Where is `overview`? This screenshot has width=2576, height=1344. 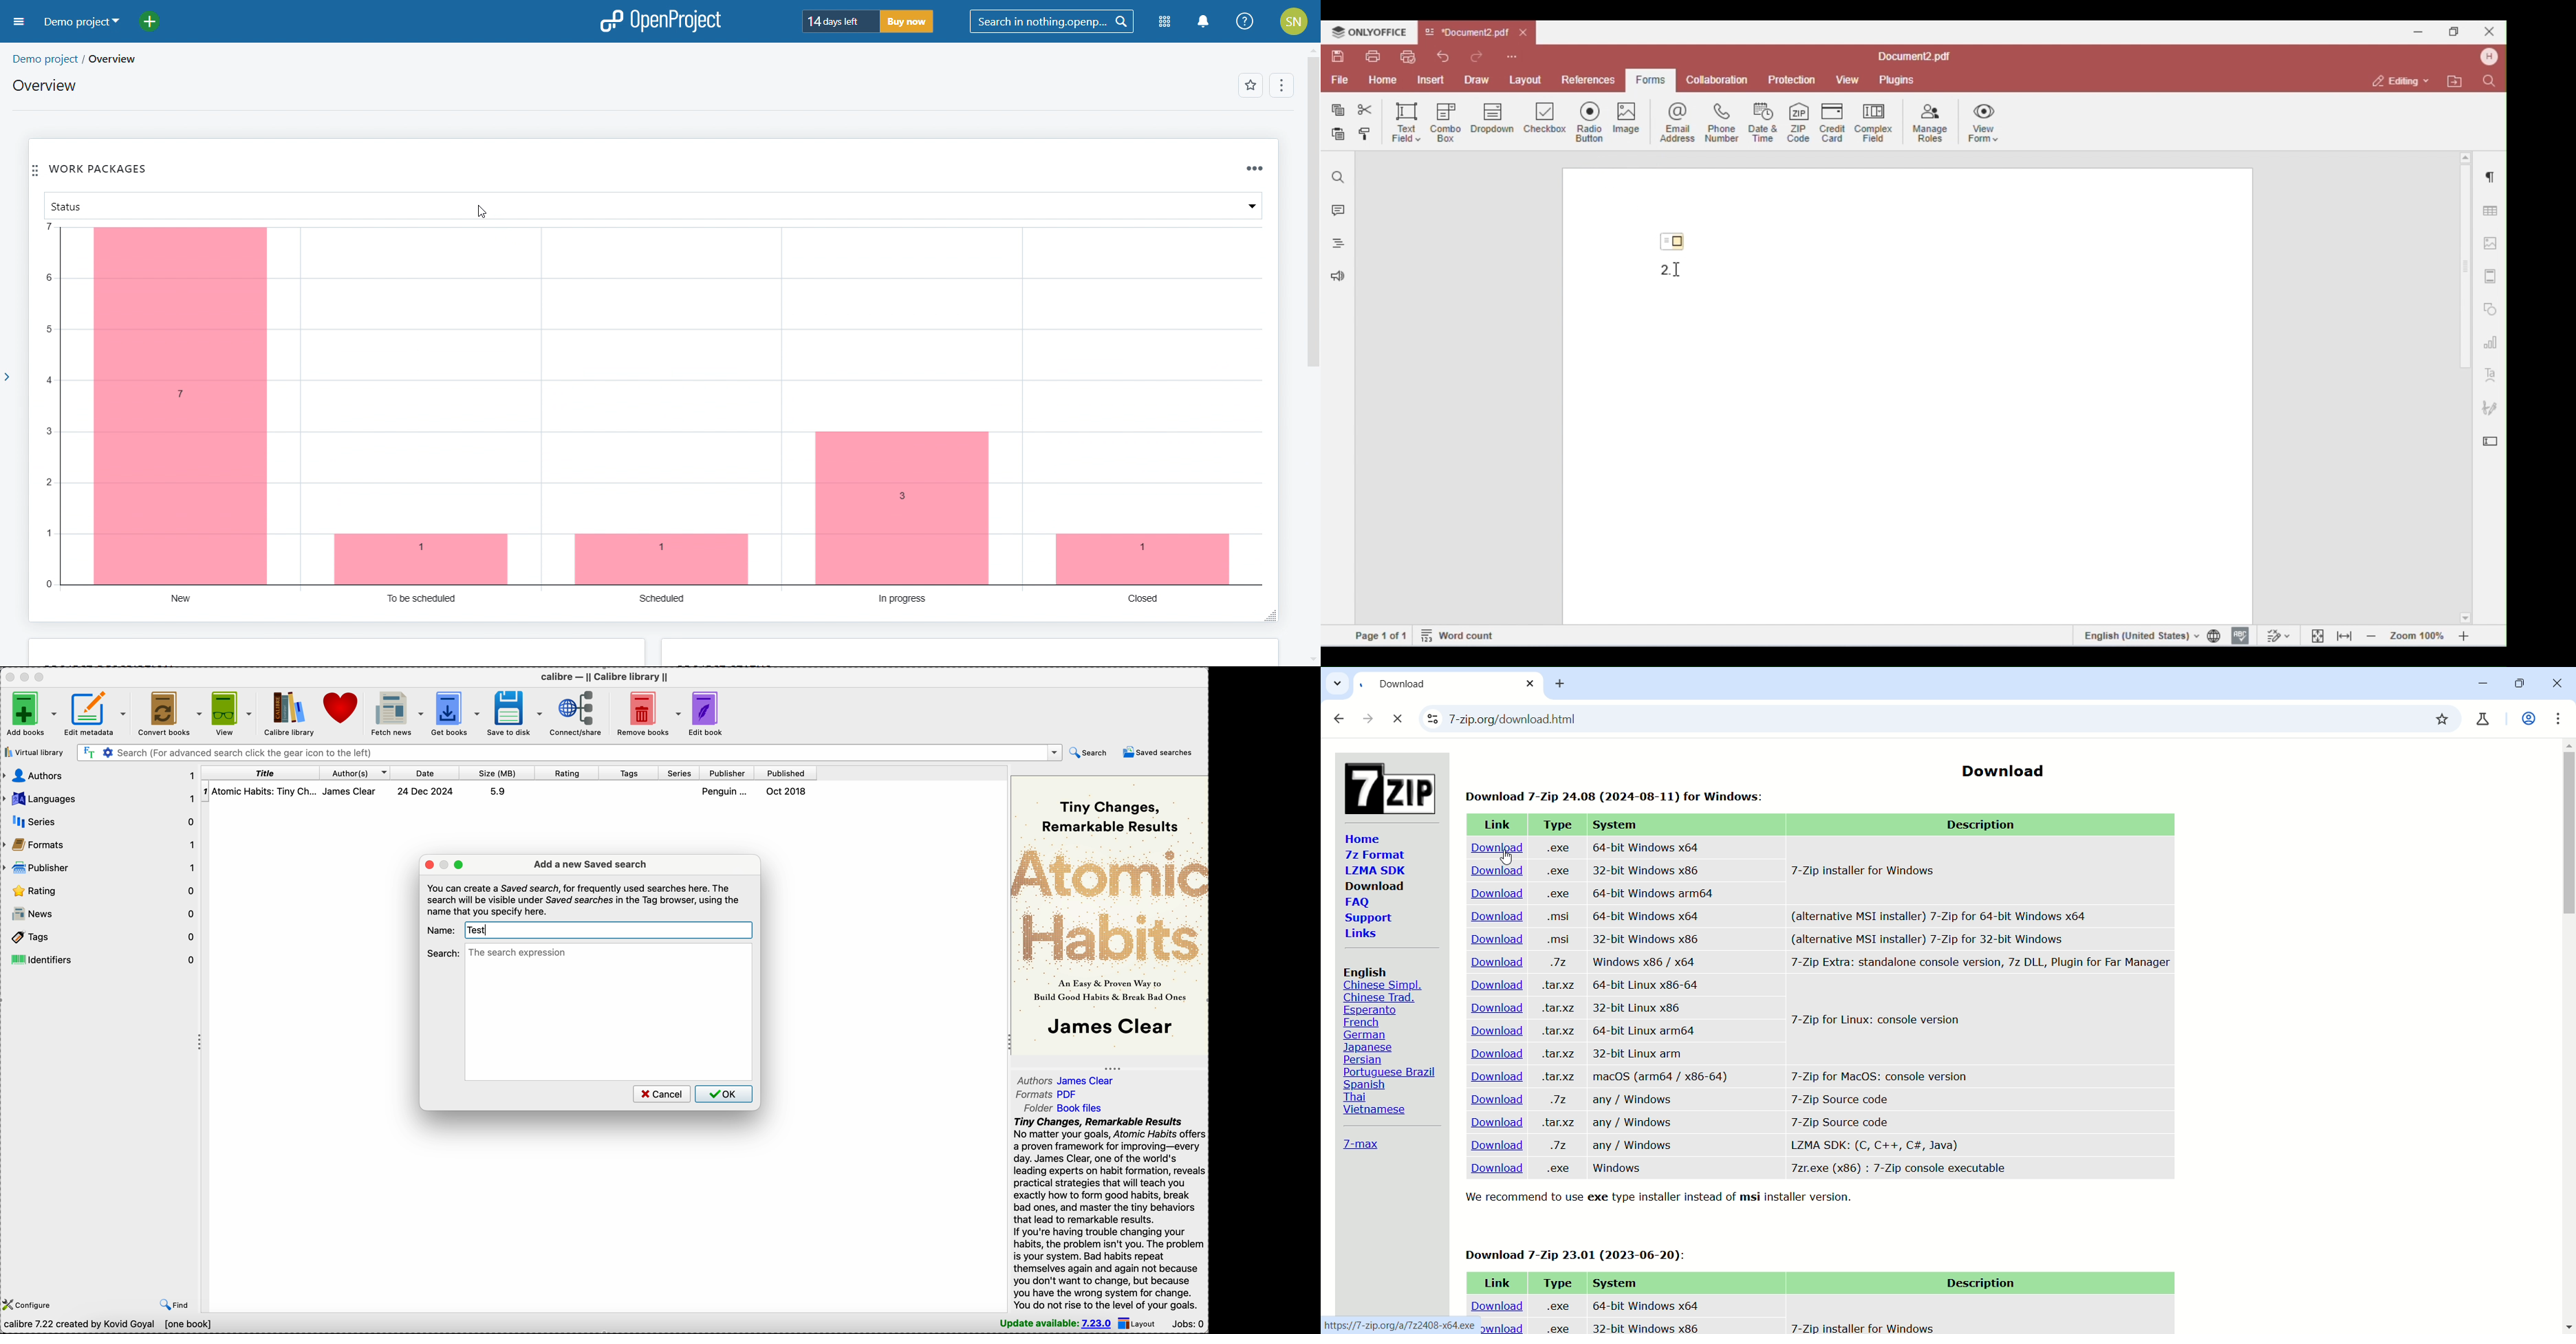
overview is located at coordinates (47, 85).